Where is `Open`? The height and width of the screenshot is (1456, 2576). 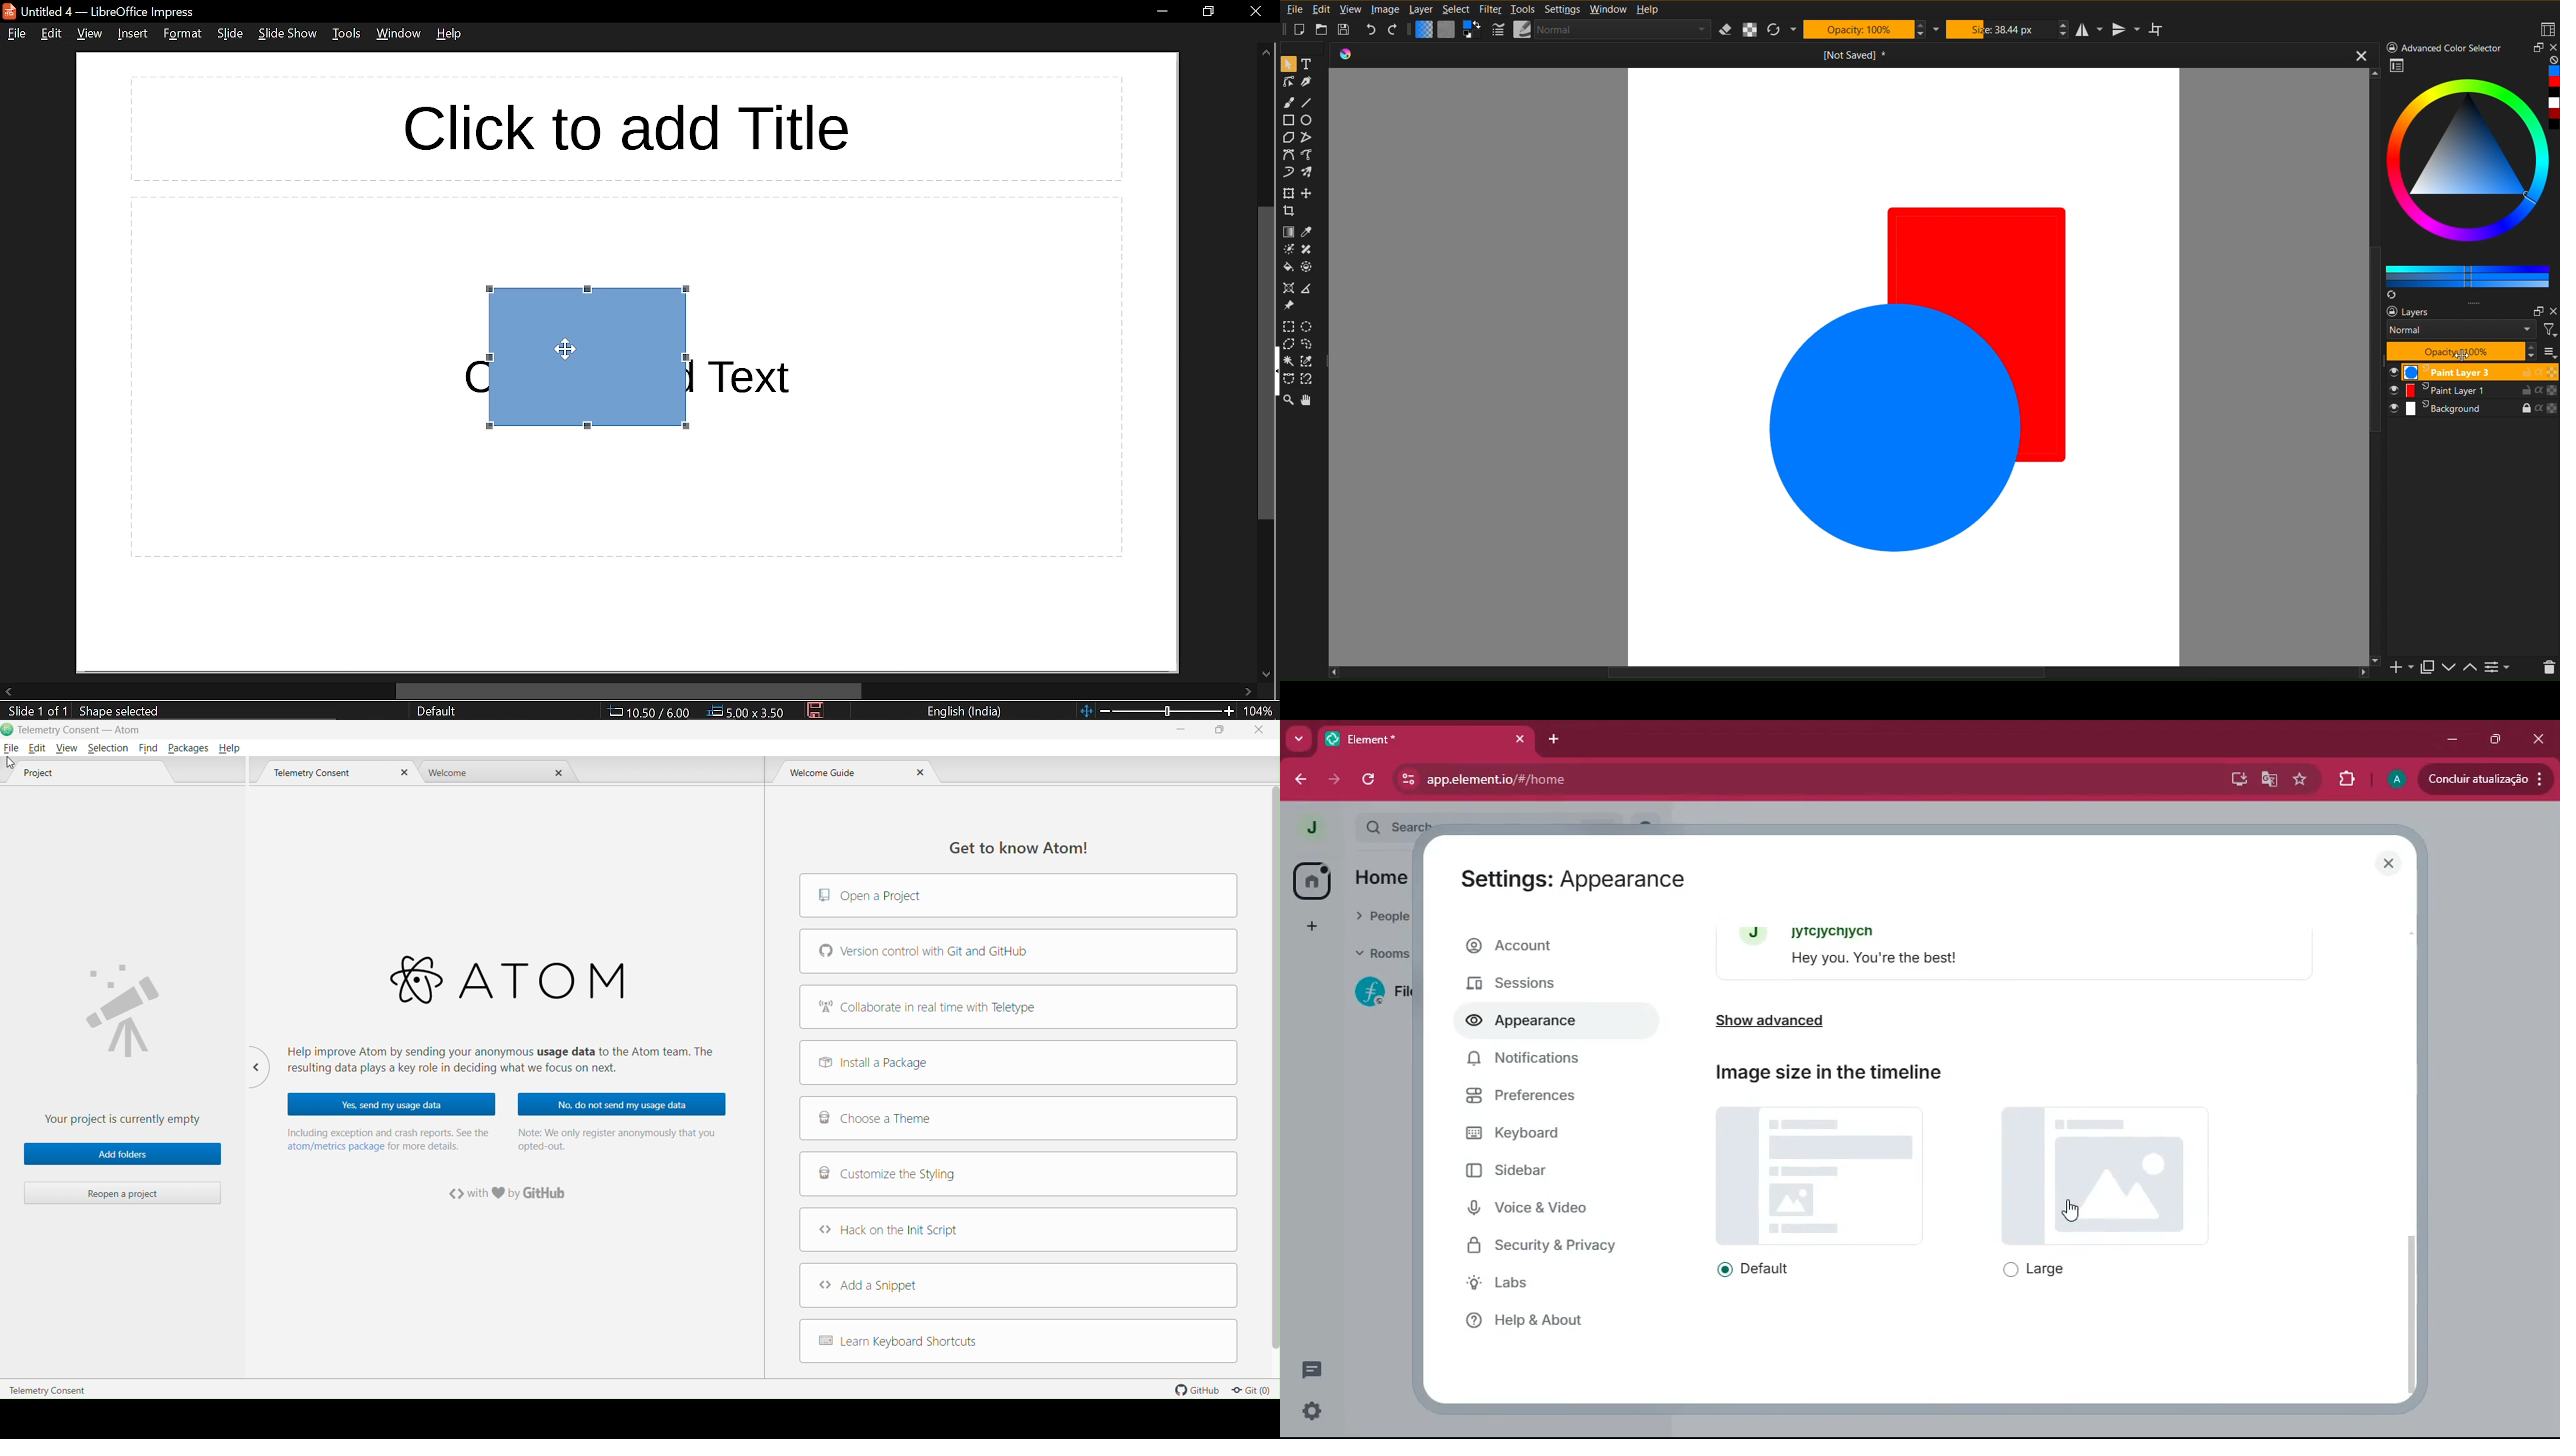 Open is located at coordinates (1325, 30).